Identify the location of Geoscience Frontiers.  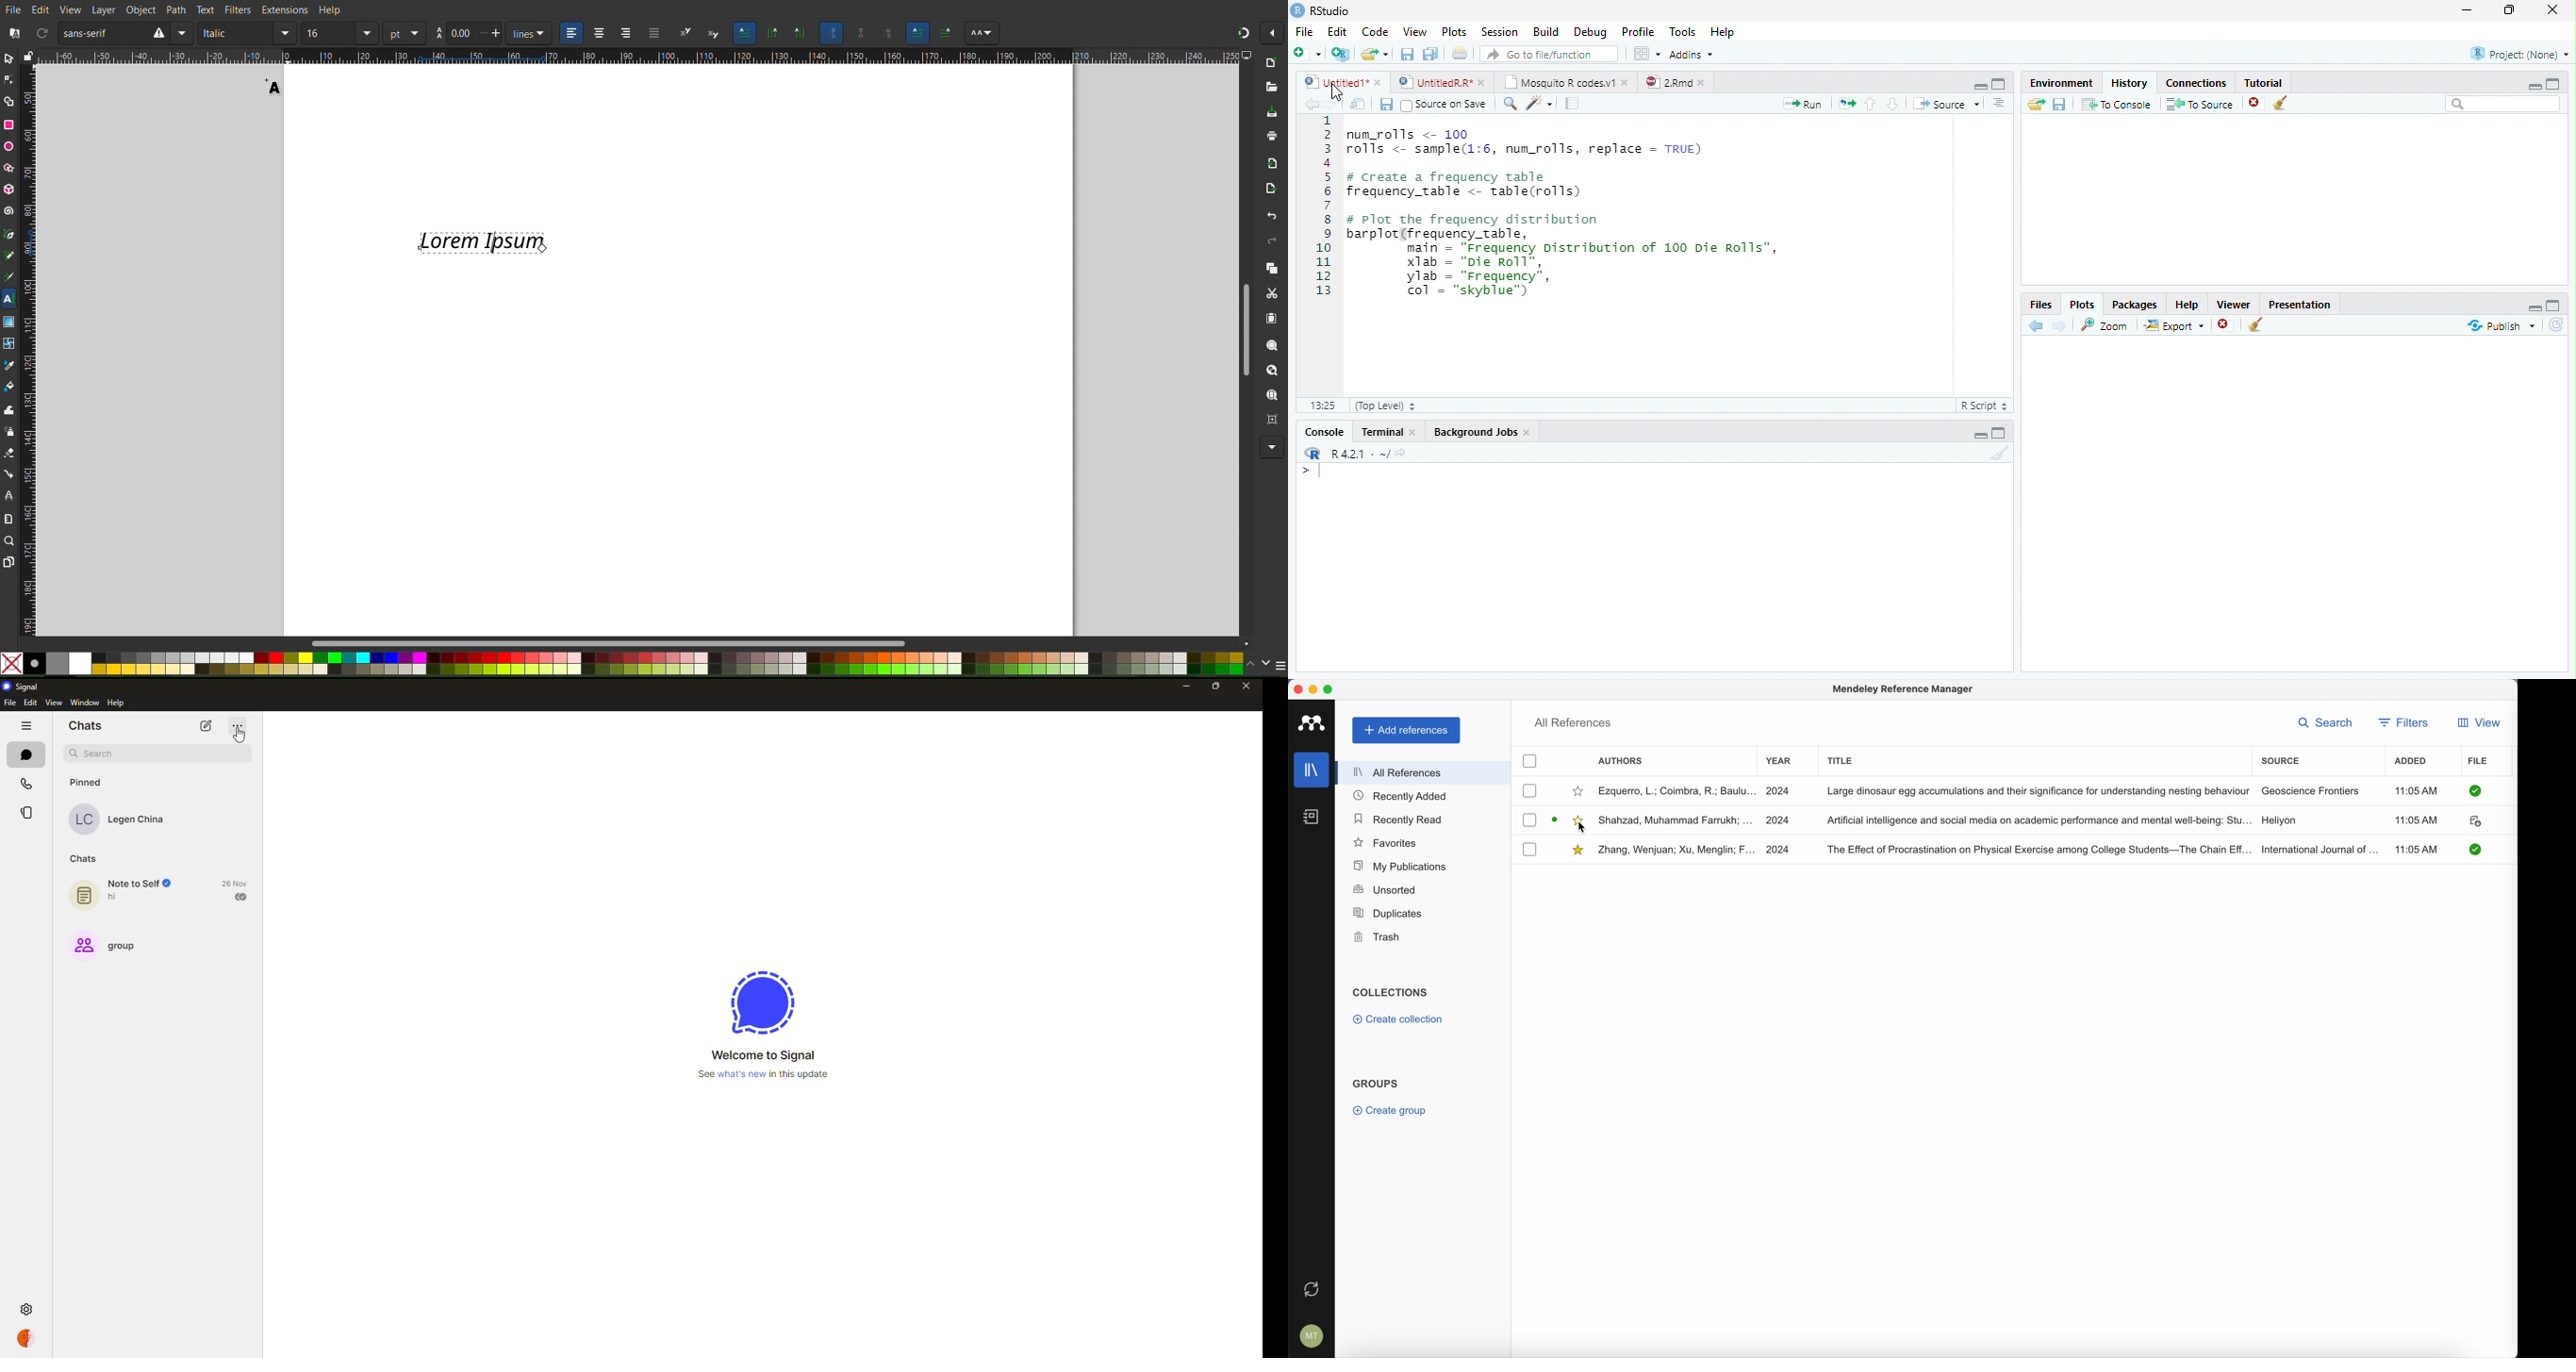
(2311, 791).